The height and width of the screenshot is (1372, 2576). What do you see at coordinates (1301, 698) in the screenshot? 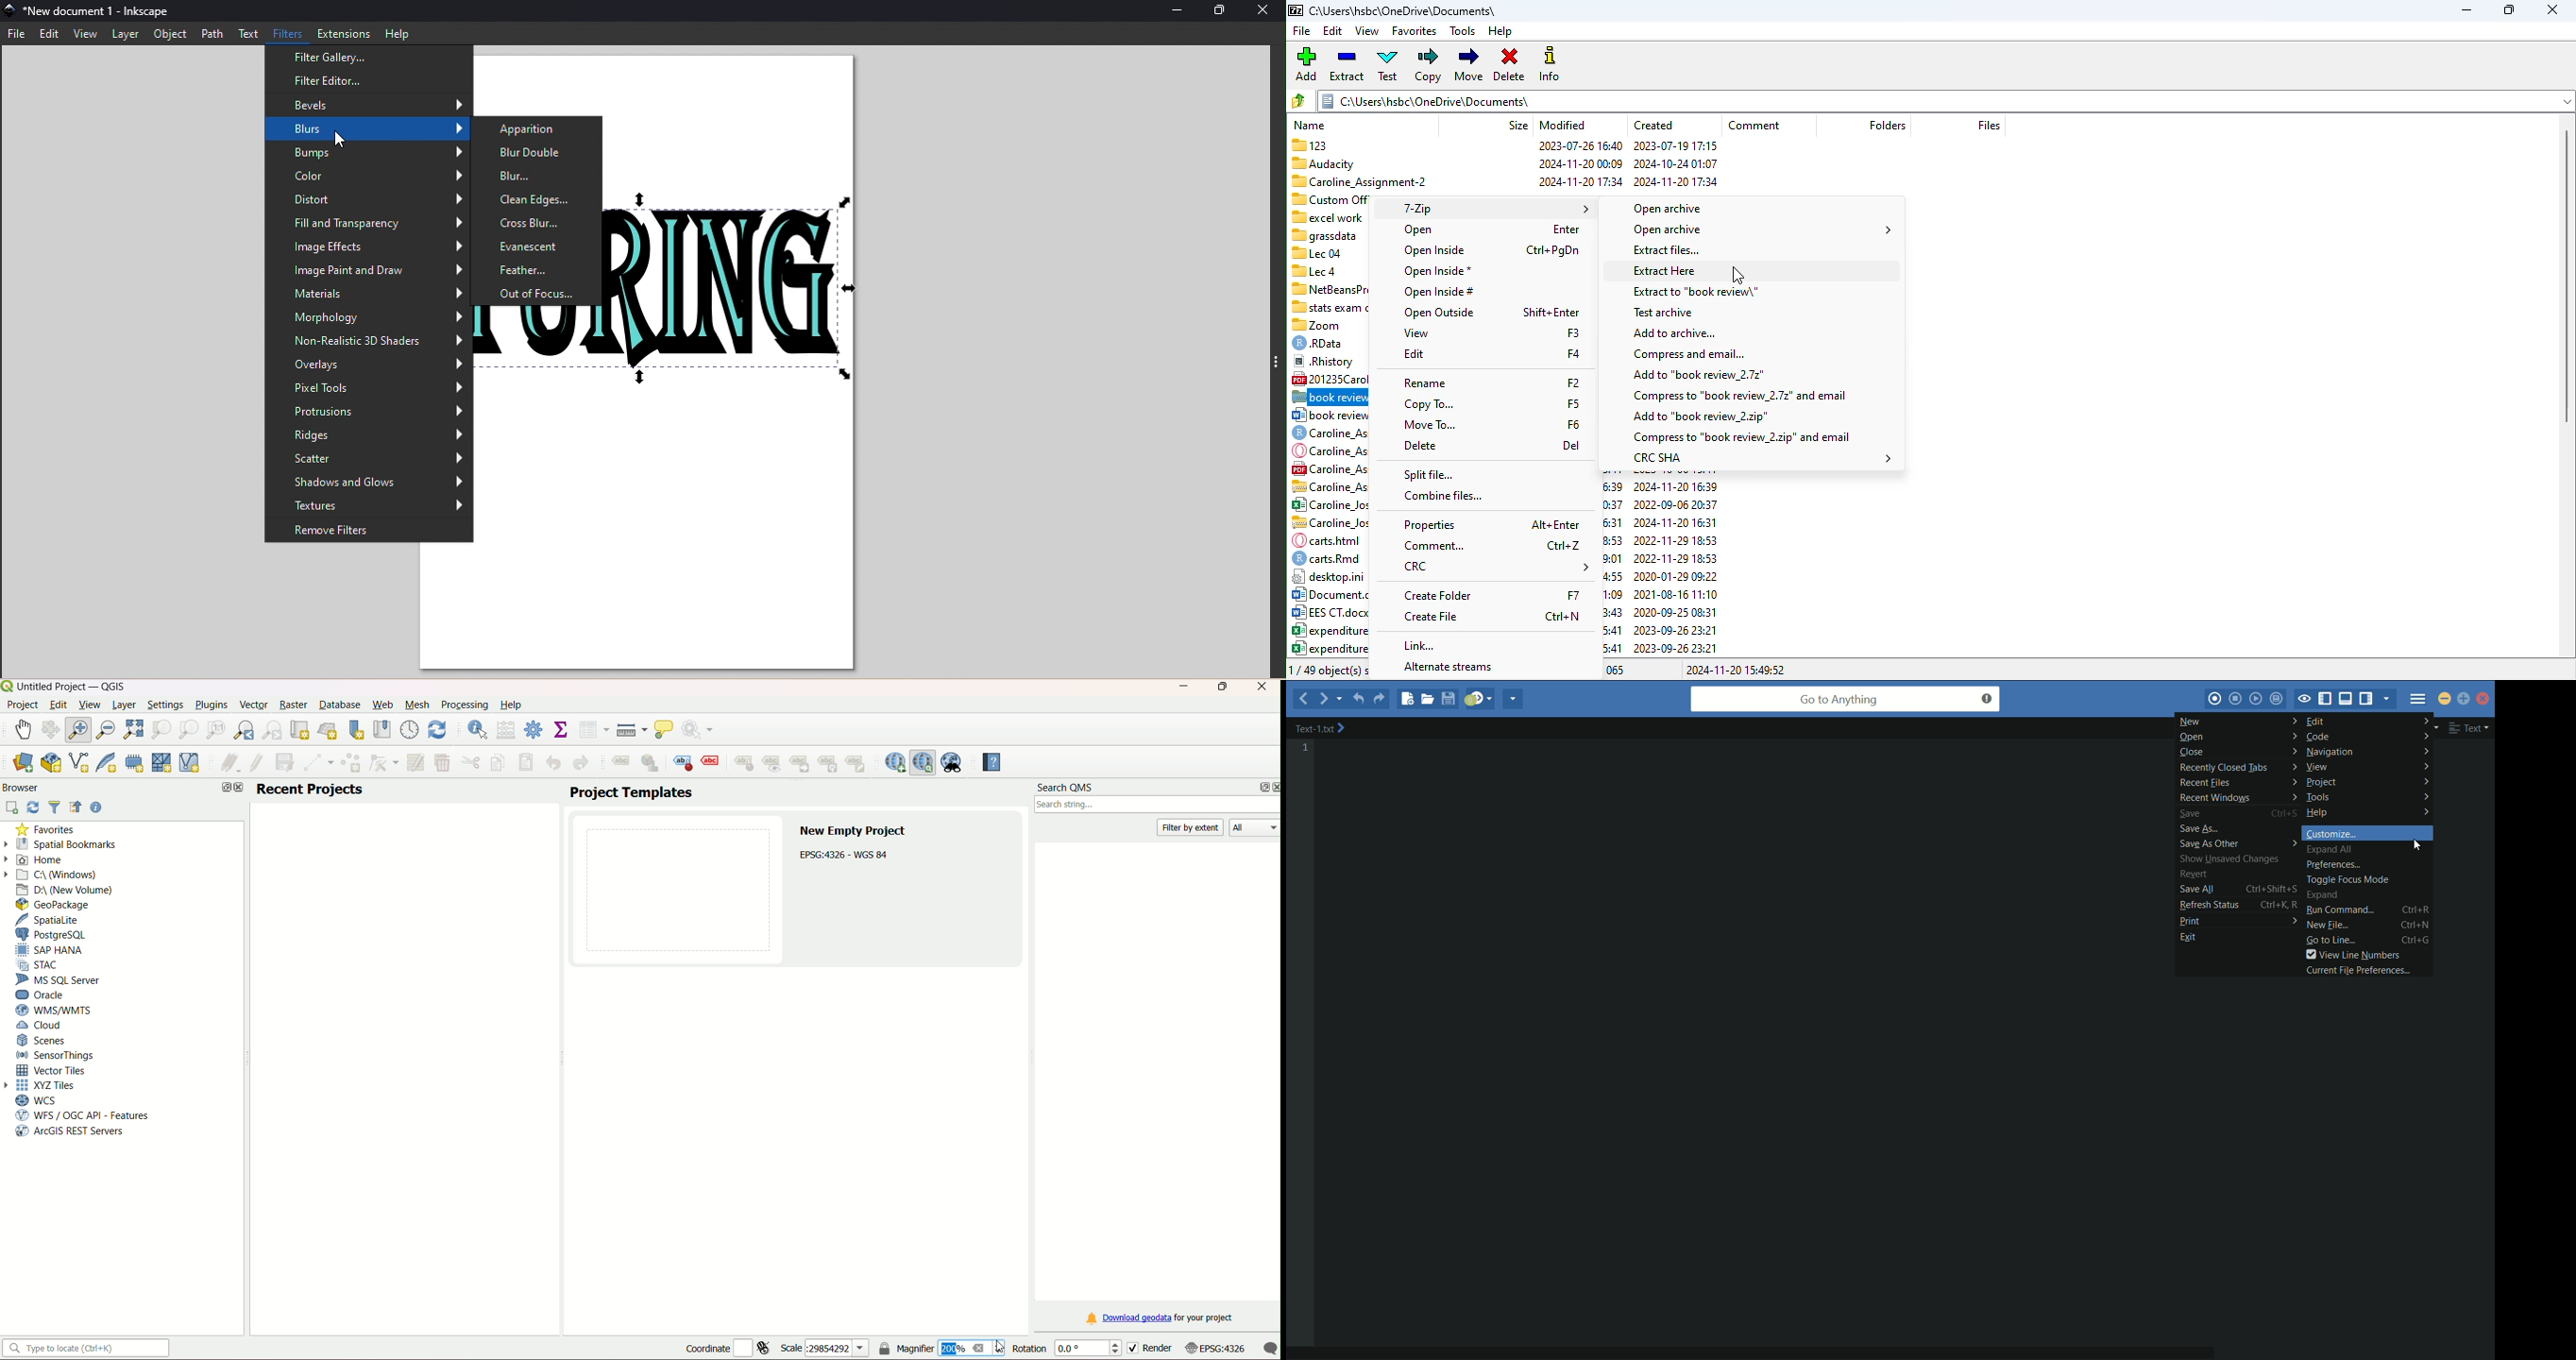
I see `backward` at bounding box center [1301, 698].